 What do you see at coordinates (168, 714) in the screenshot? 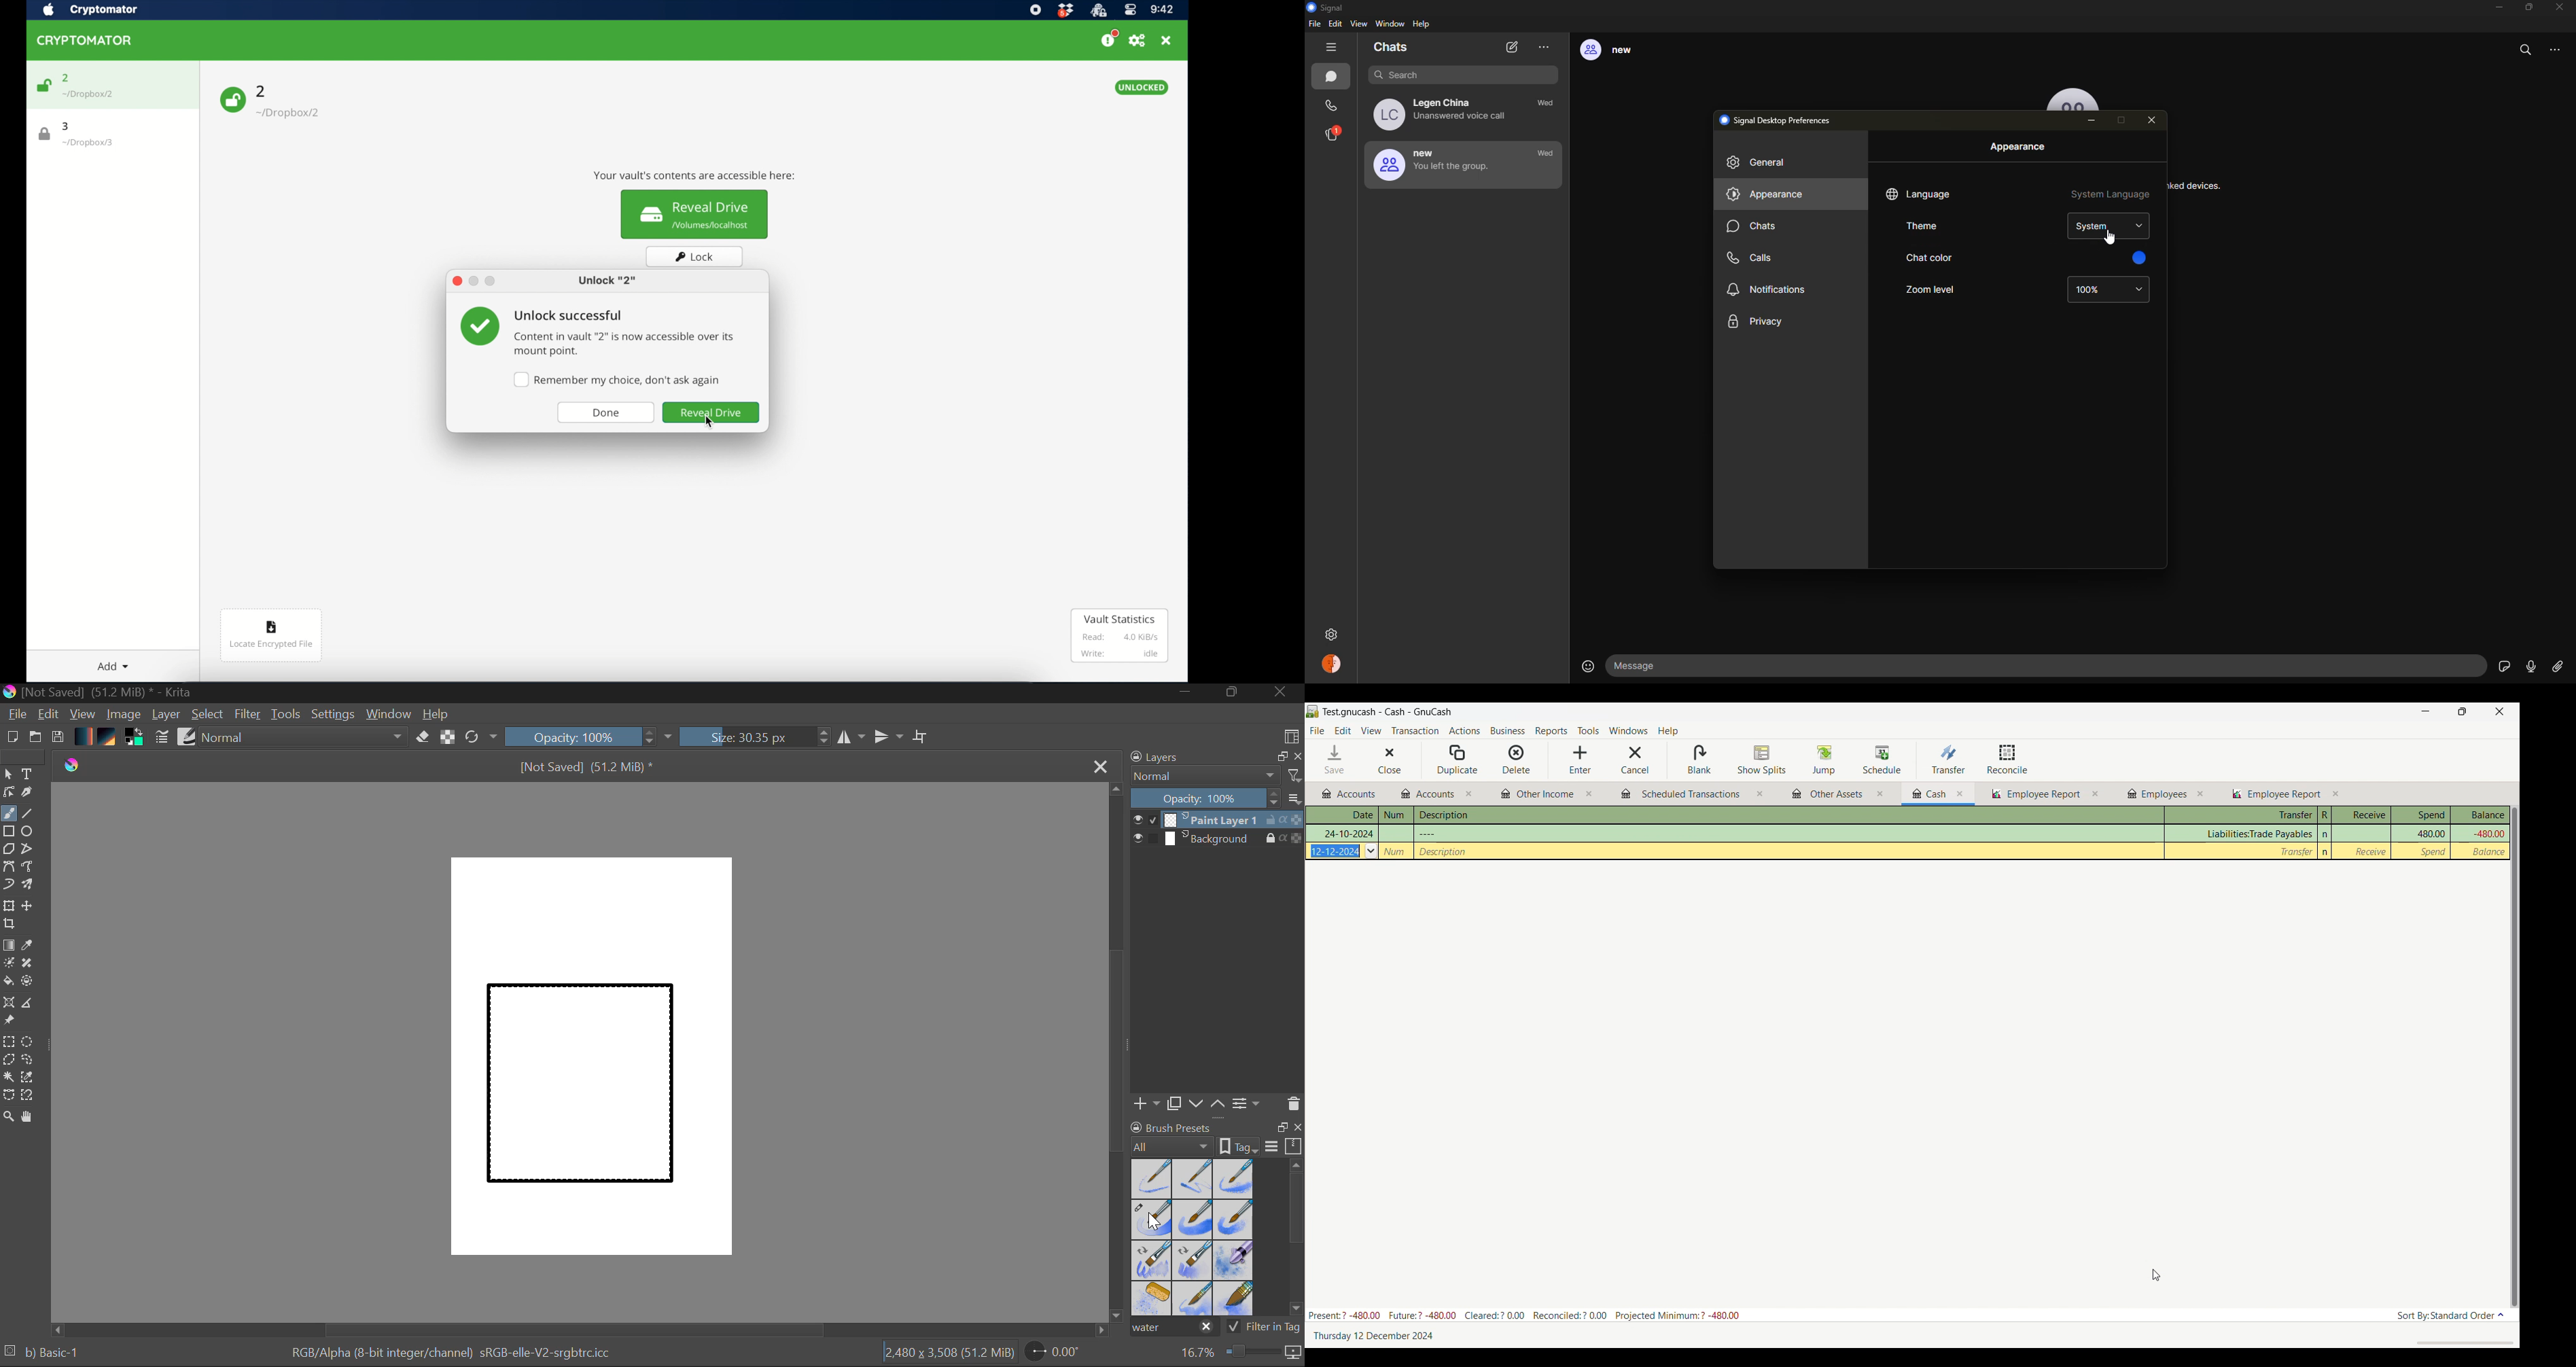
I see `Layer` at bounding box center [168, 714].